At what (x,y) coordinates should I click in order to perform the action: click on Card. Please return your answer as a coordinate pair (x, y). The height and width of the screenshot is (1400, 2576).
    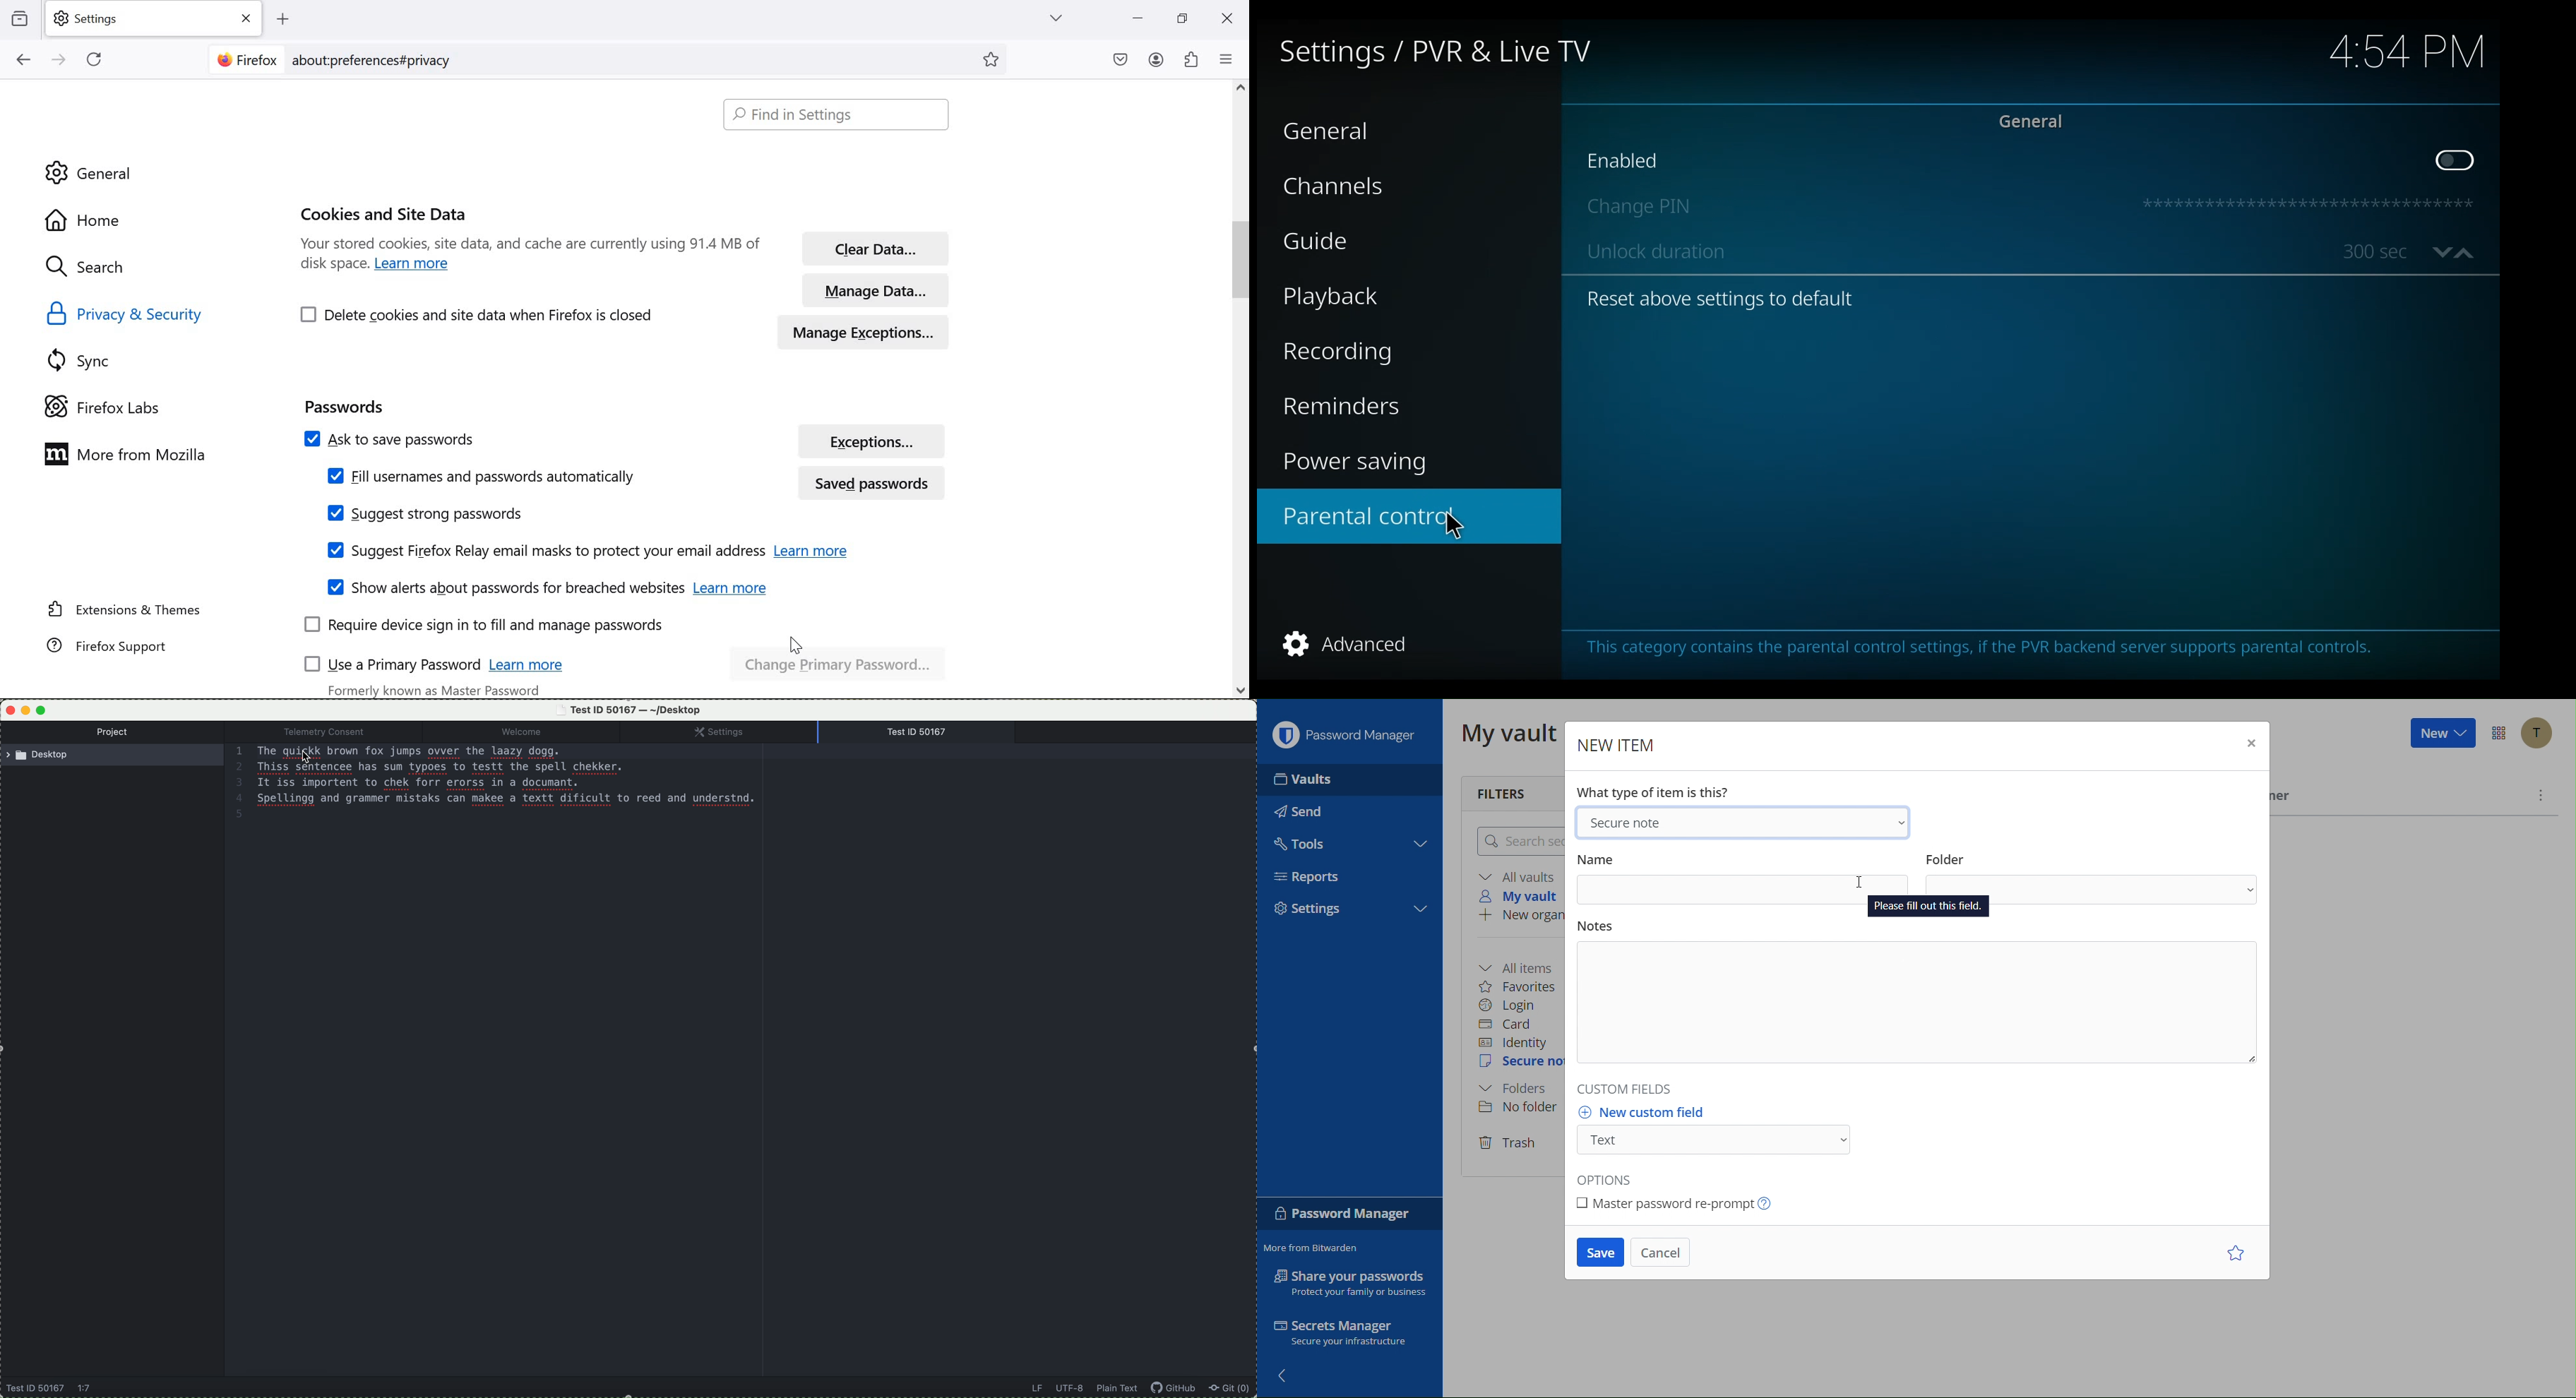
    Looking at the image, I should click on (1513, 1024).